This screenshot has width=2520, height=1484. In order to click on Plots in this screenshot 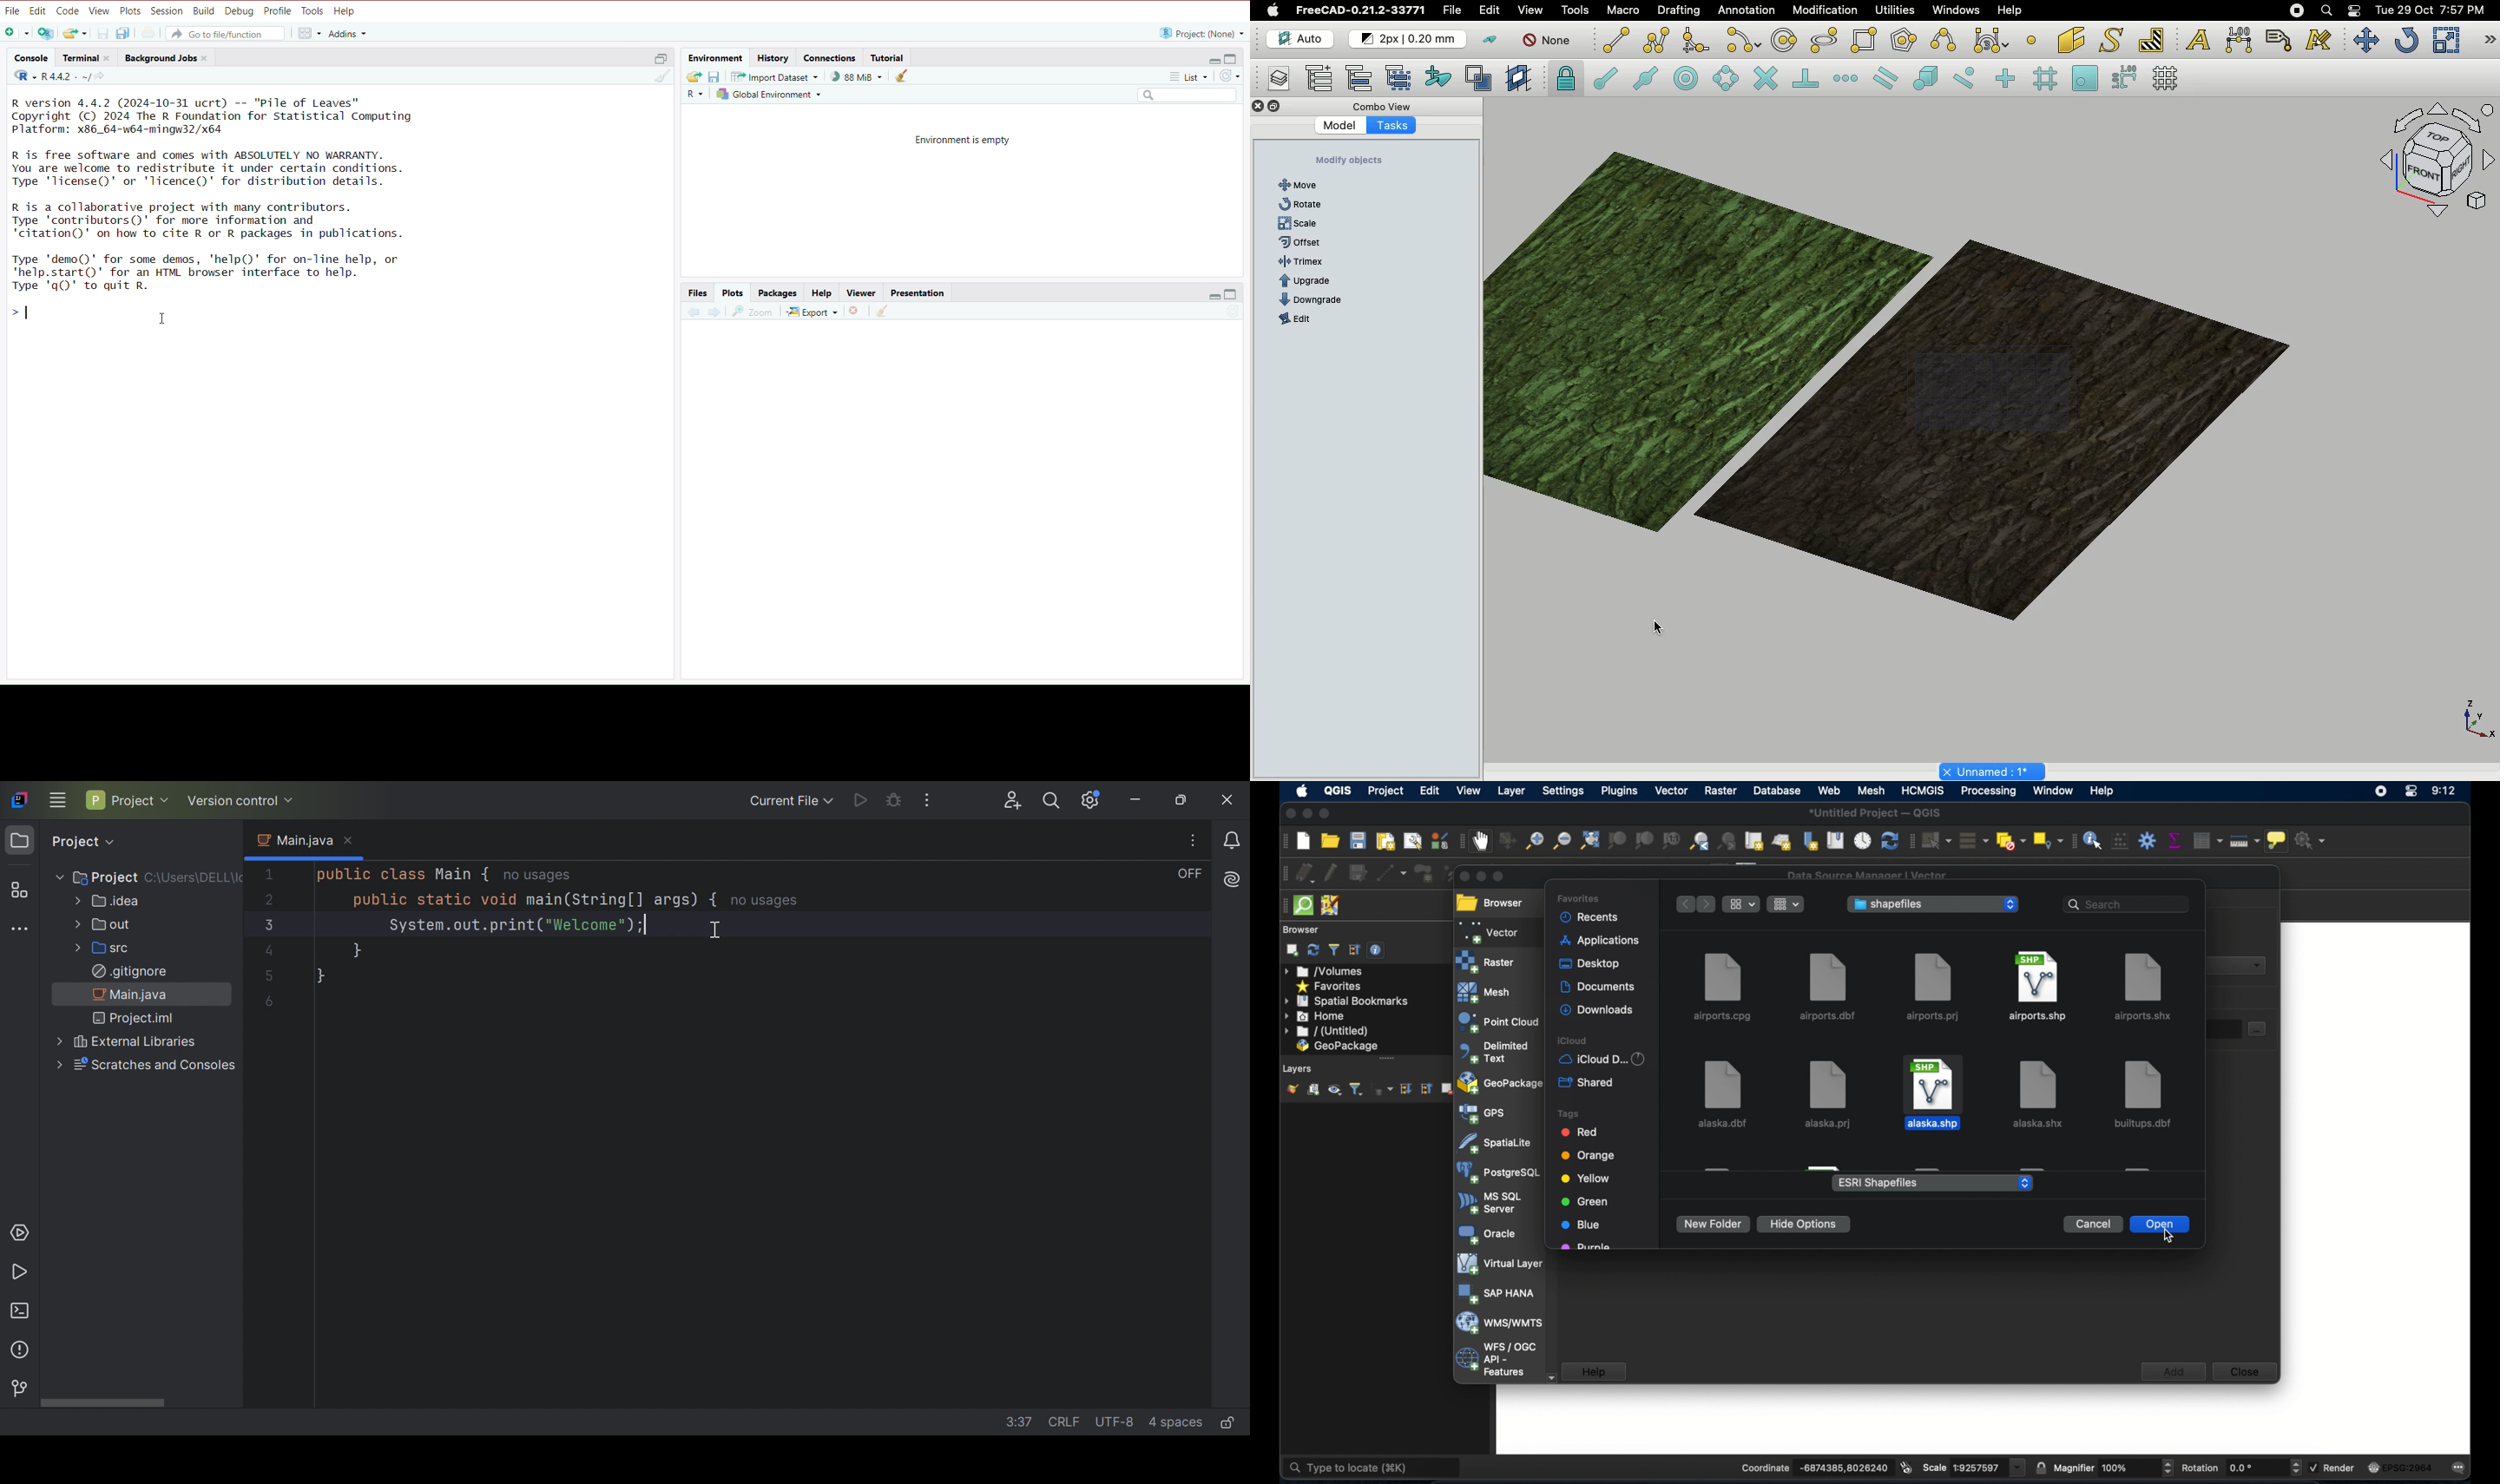, I will do `click(131, 10)`.